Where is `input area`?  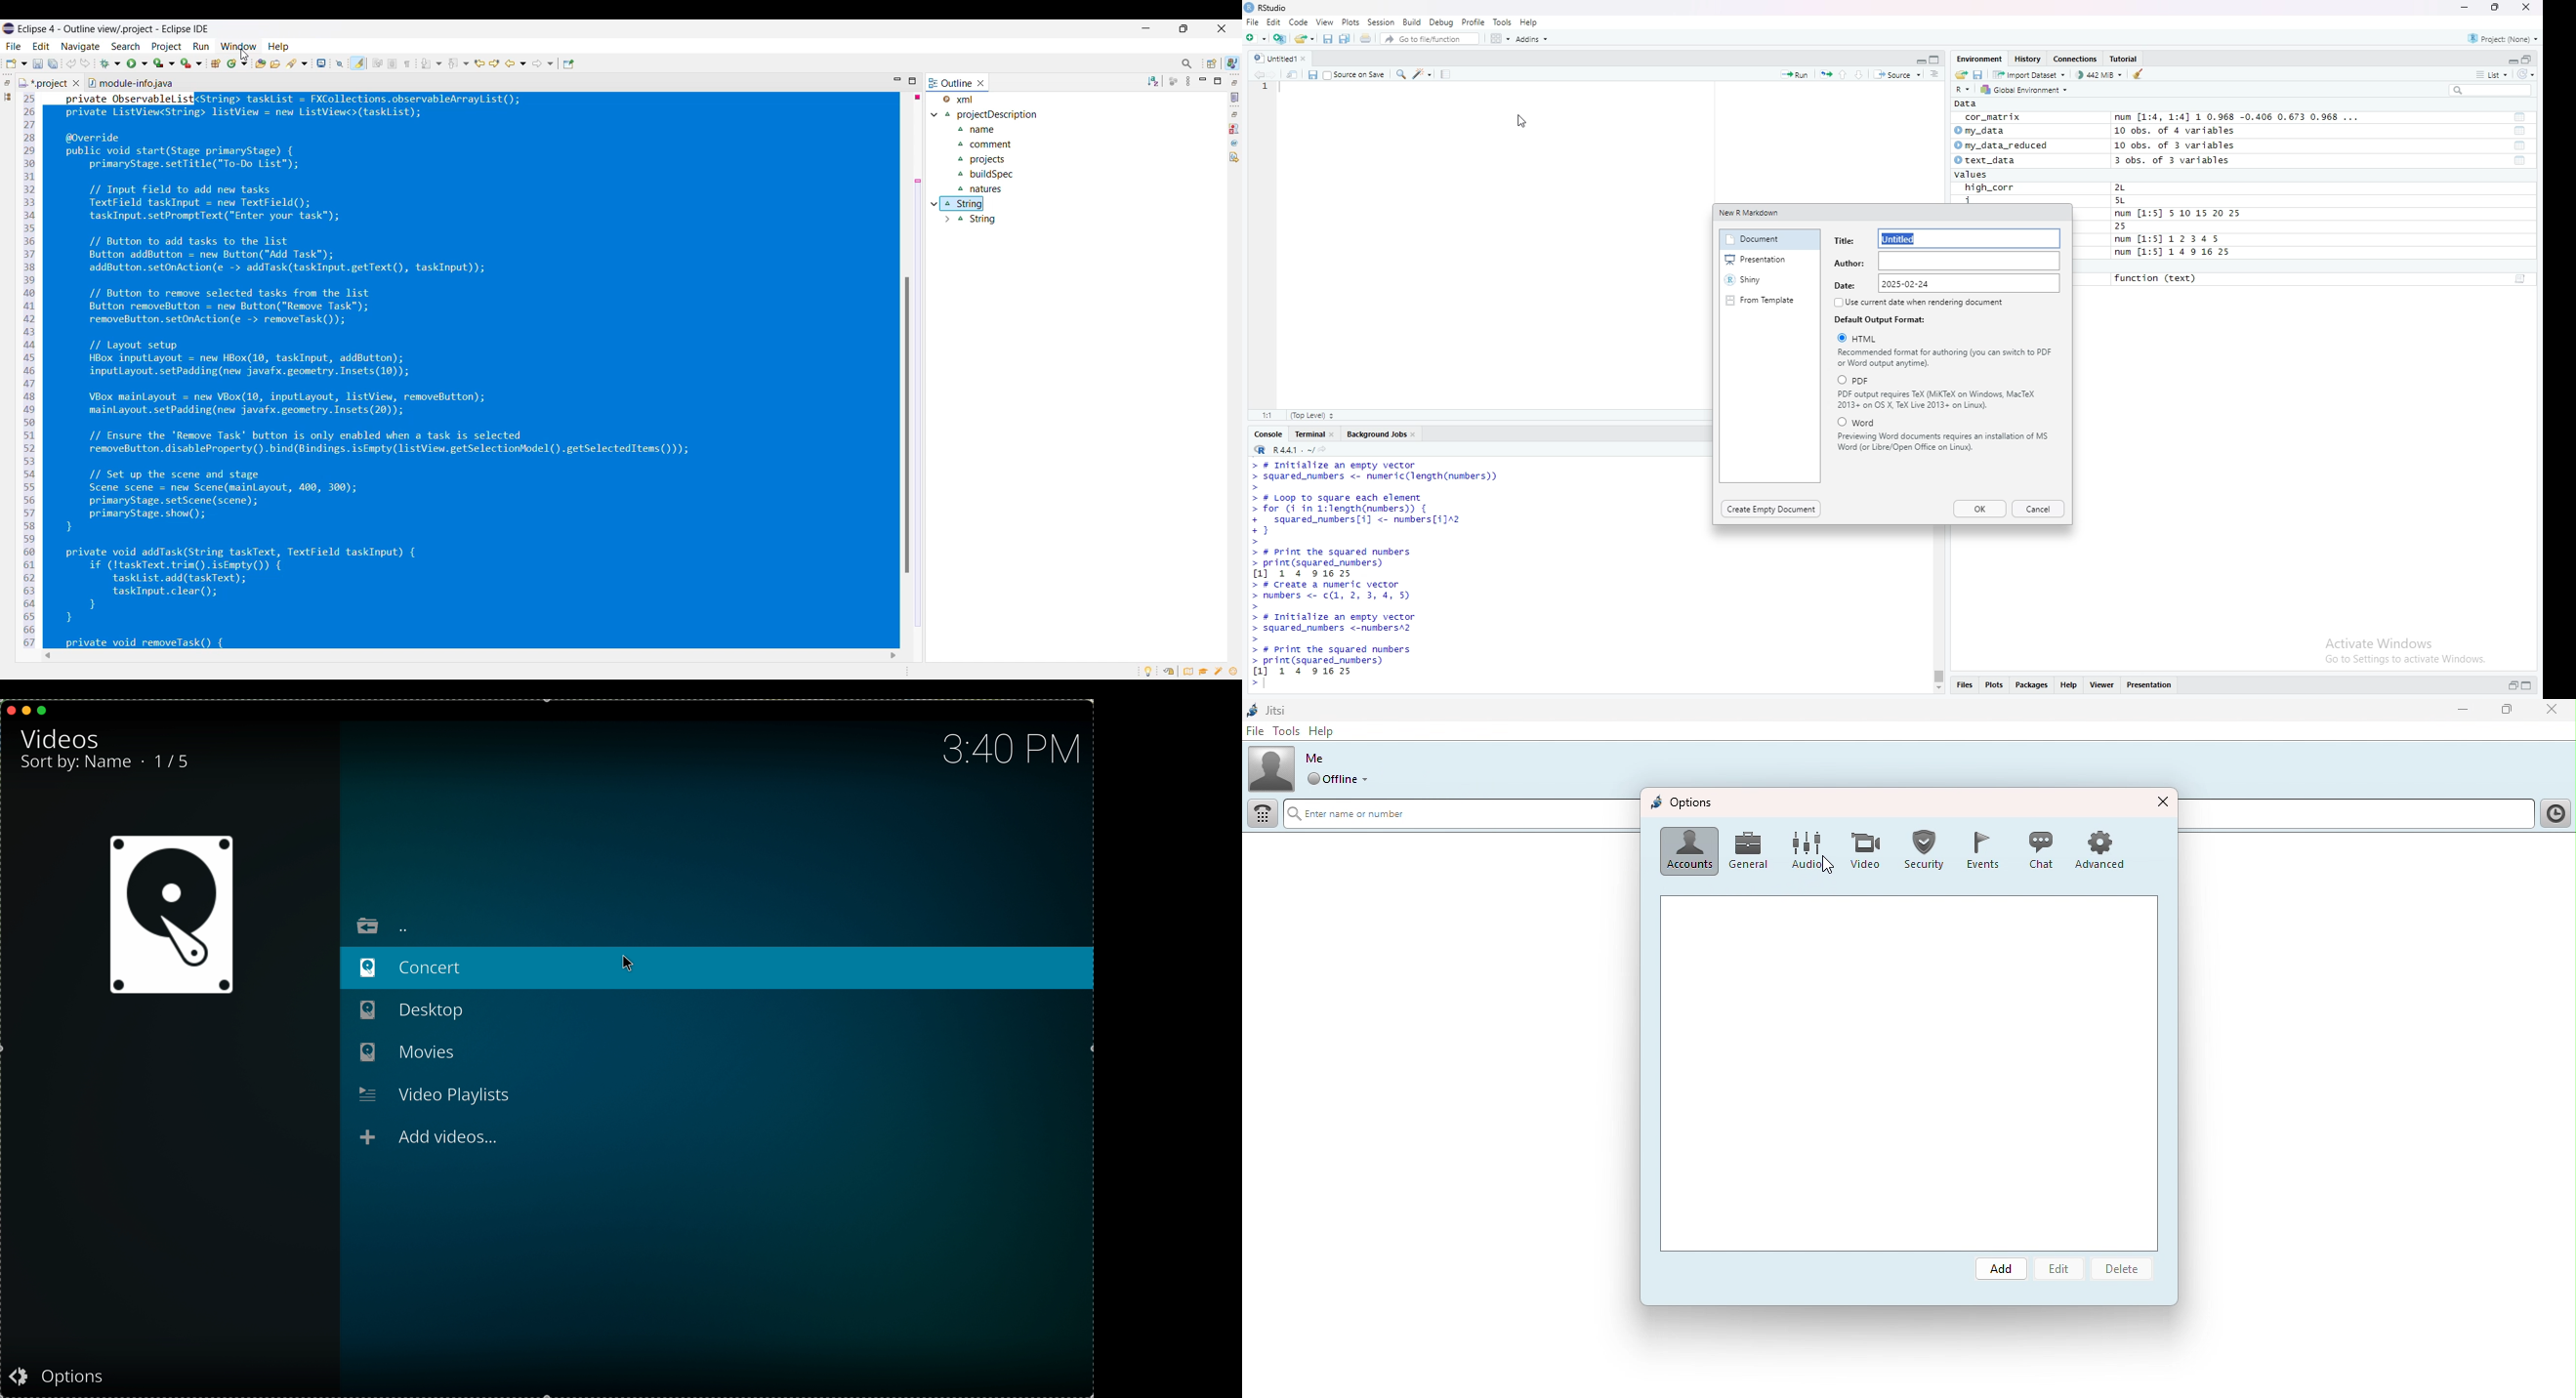 input area is located at coordinates (1968, 261).